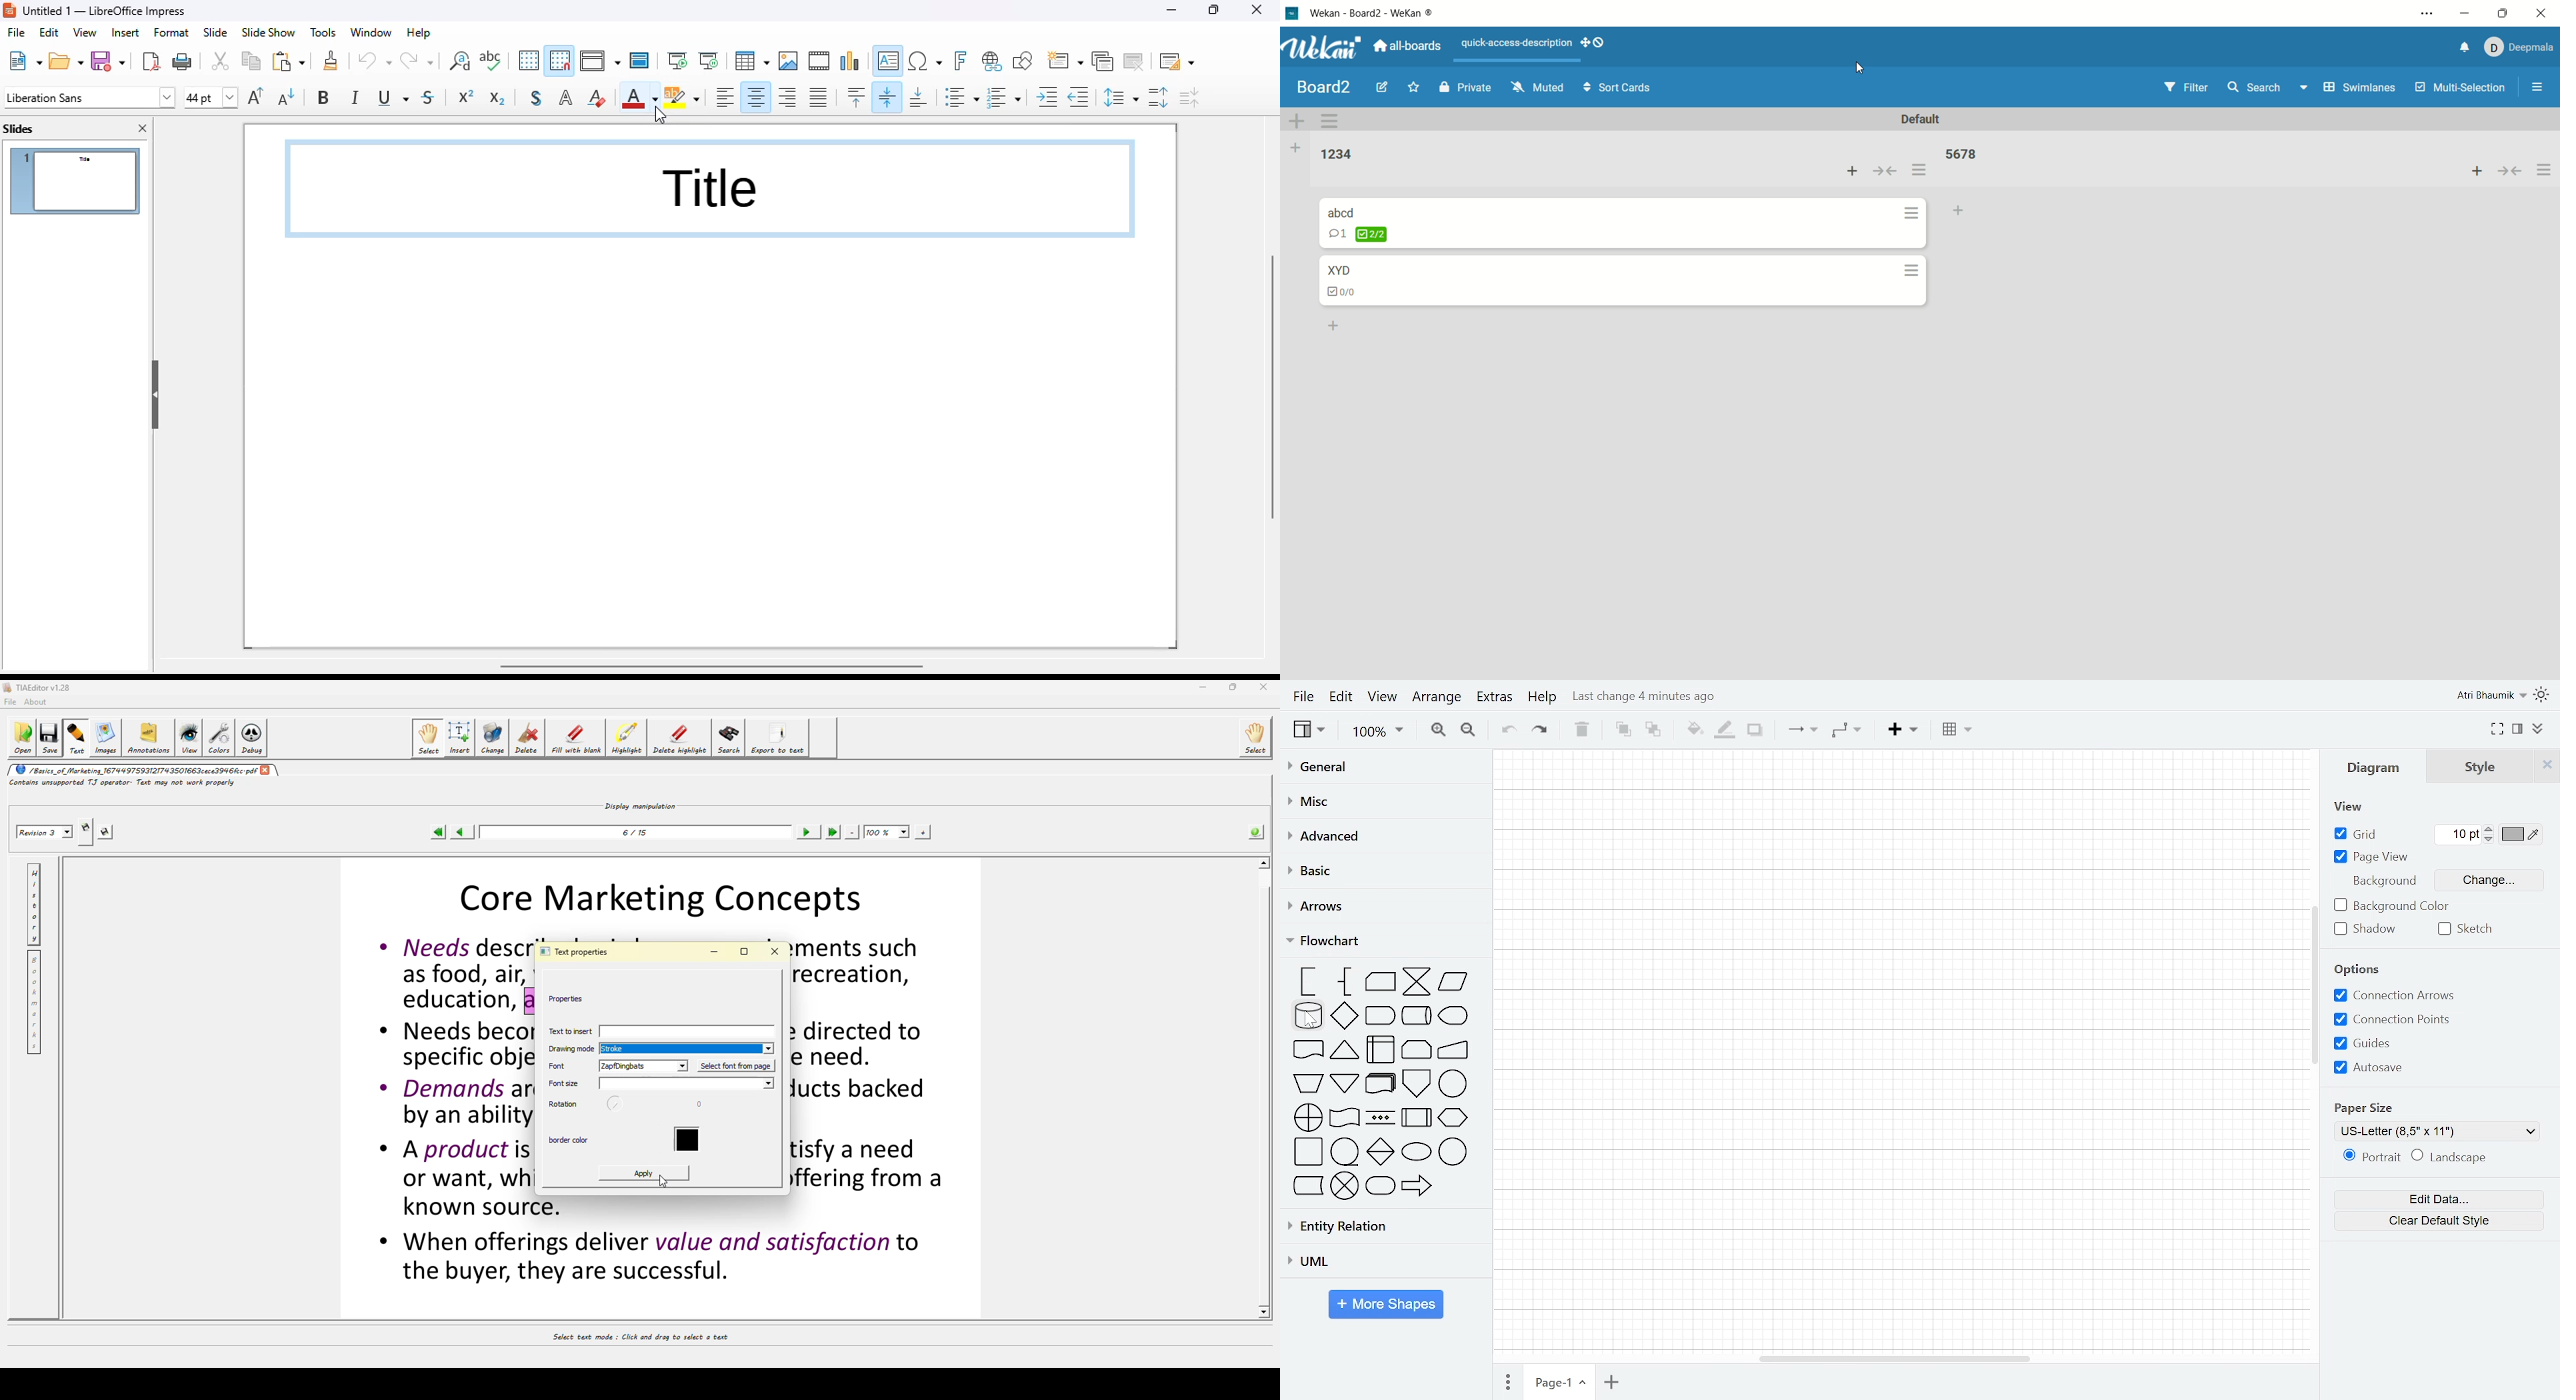 The width and height of the screenshot is (2576, 1400). Describe the element at coordinates (1382, 871) in the screenshot. I see `Basic` at that location.